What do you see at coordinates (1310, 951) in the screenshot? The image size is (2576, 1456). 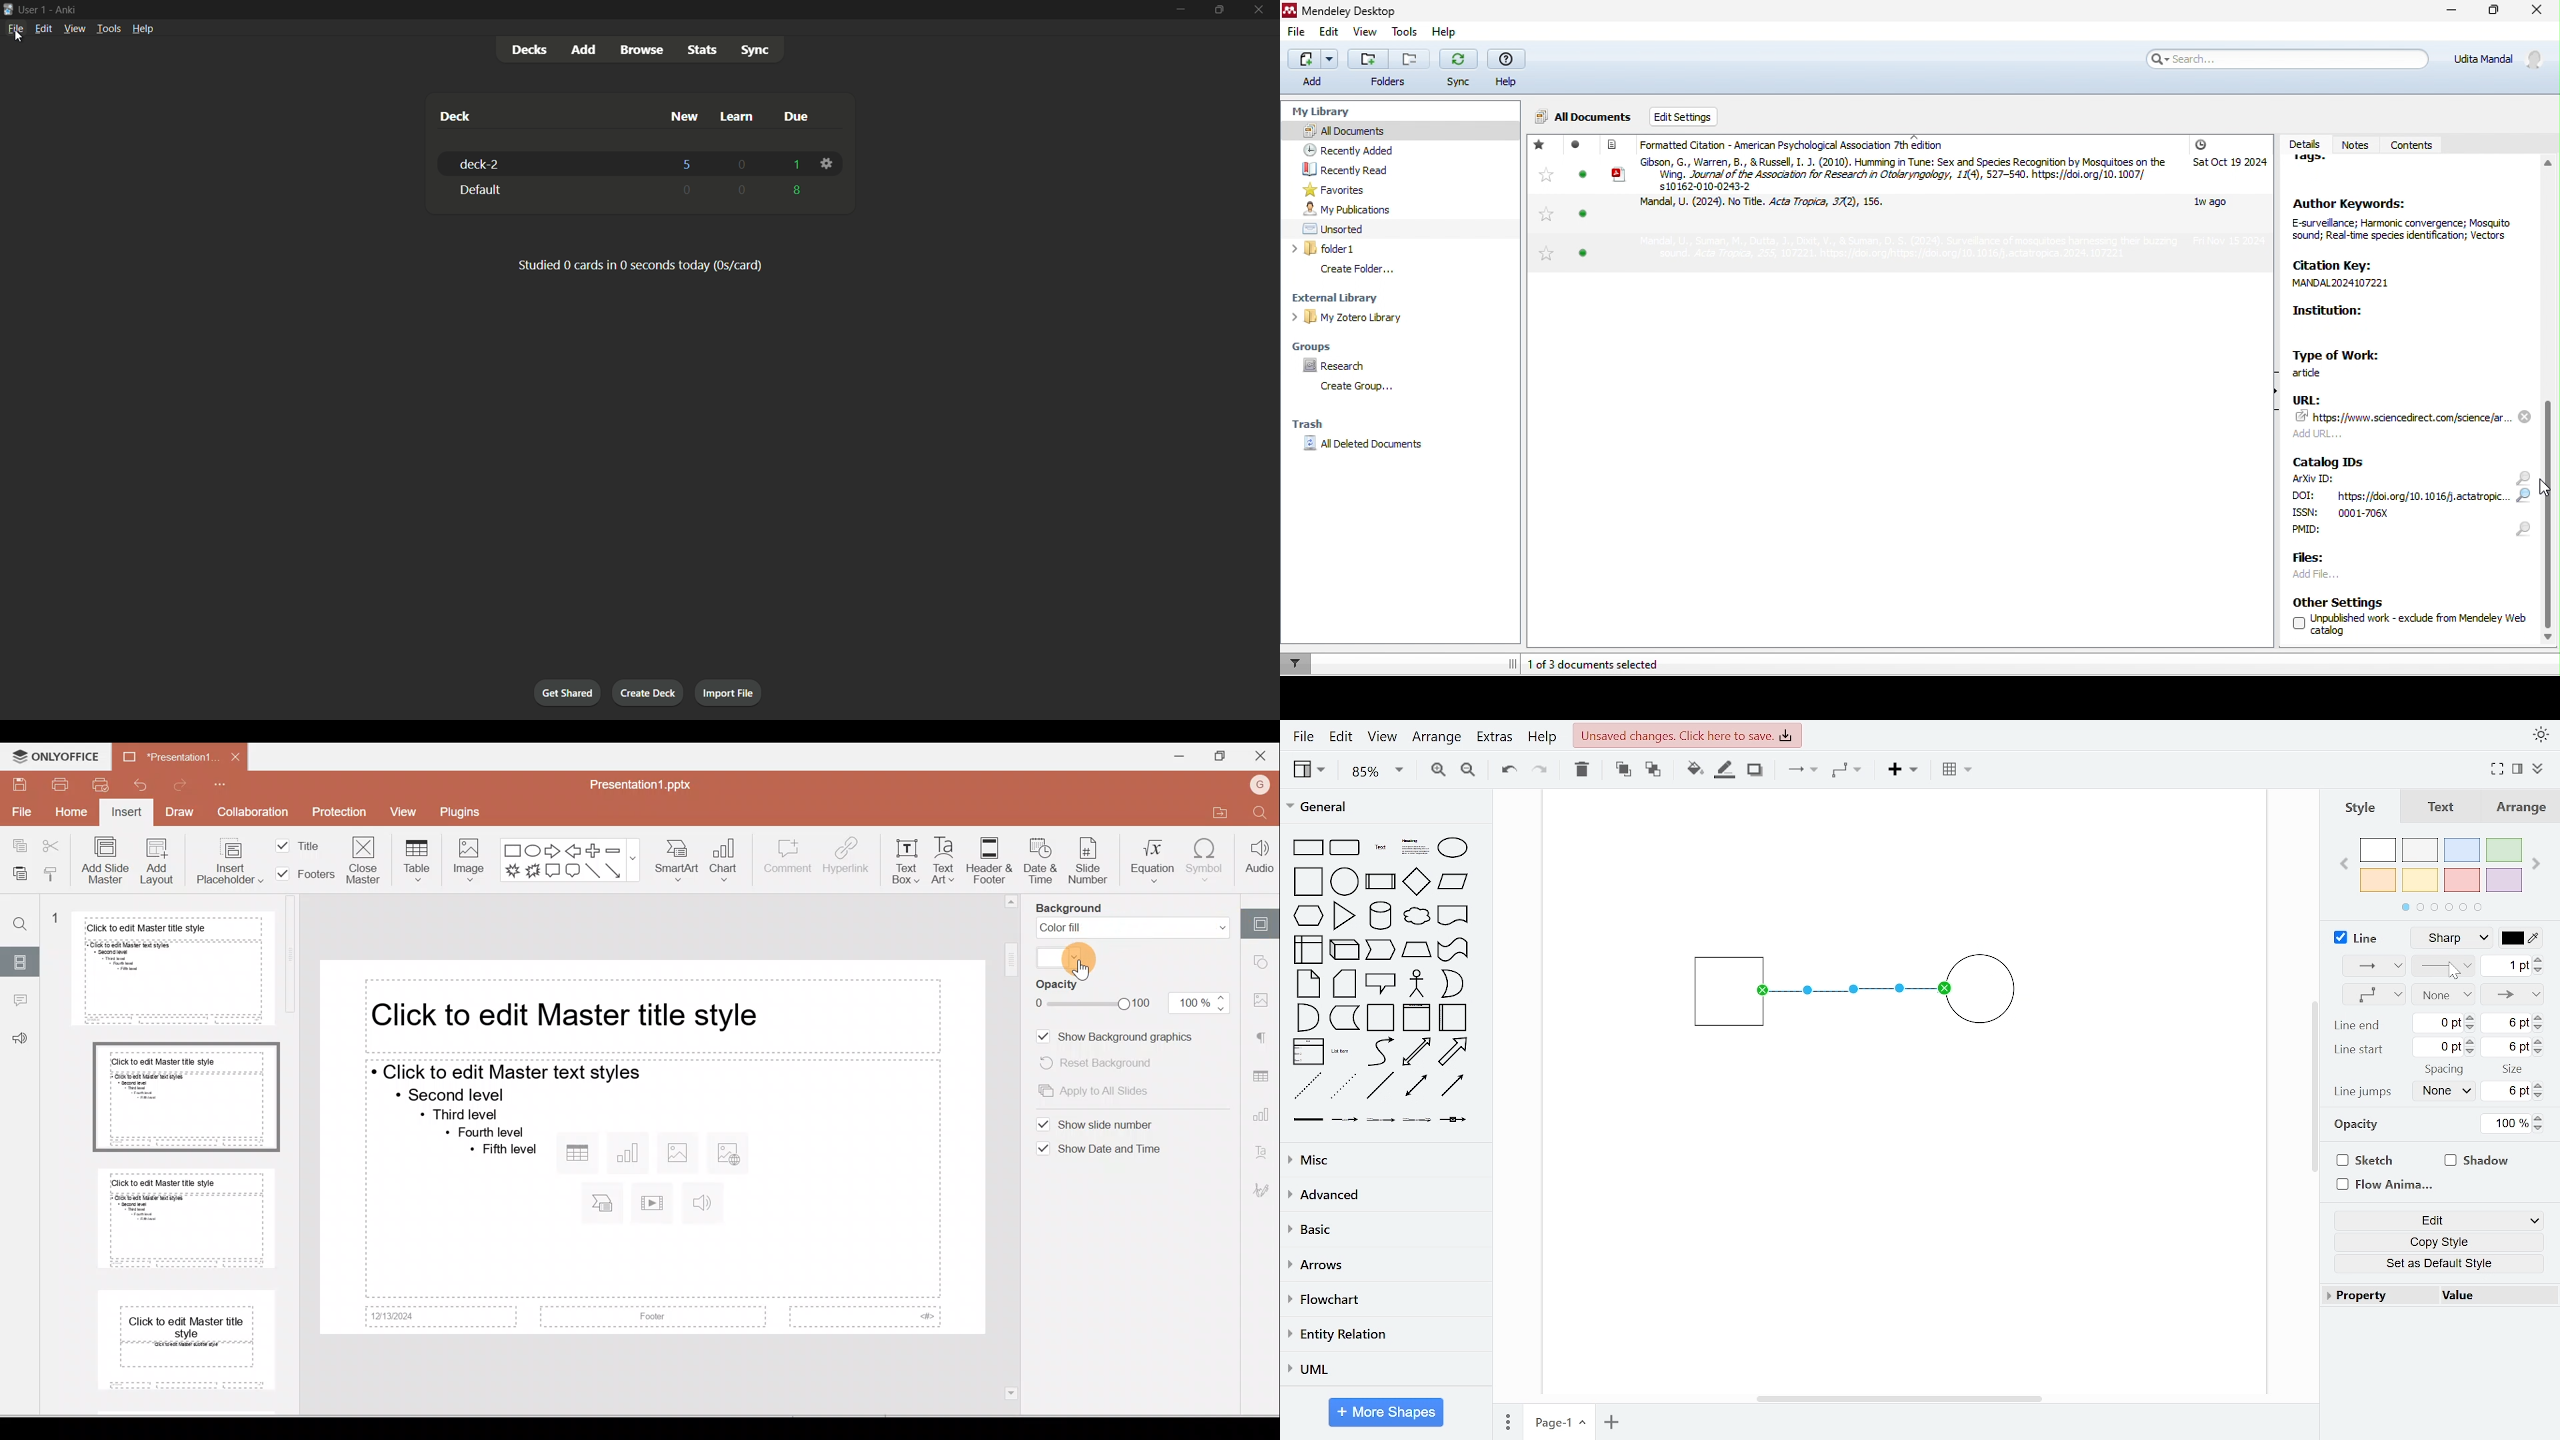 I see `internal storage` at bounding box center [1310, 951].